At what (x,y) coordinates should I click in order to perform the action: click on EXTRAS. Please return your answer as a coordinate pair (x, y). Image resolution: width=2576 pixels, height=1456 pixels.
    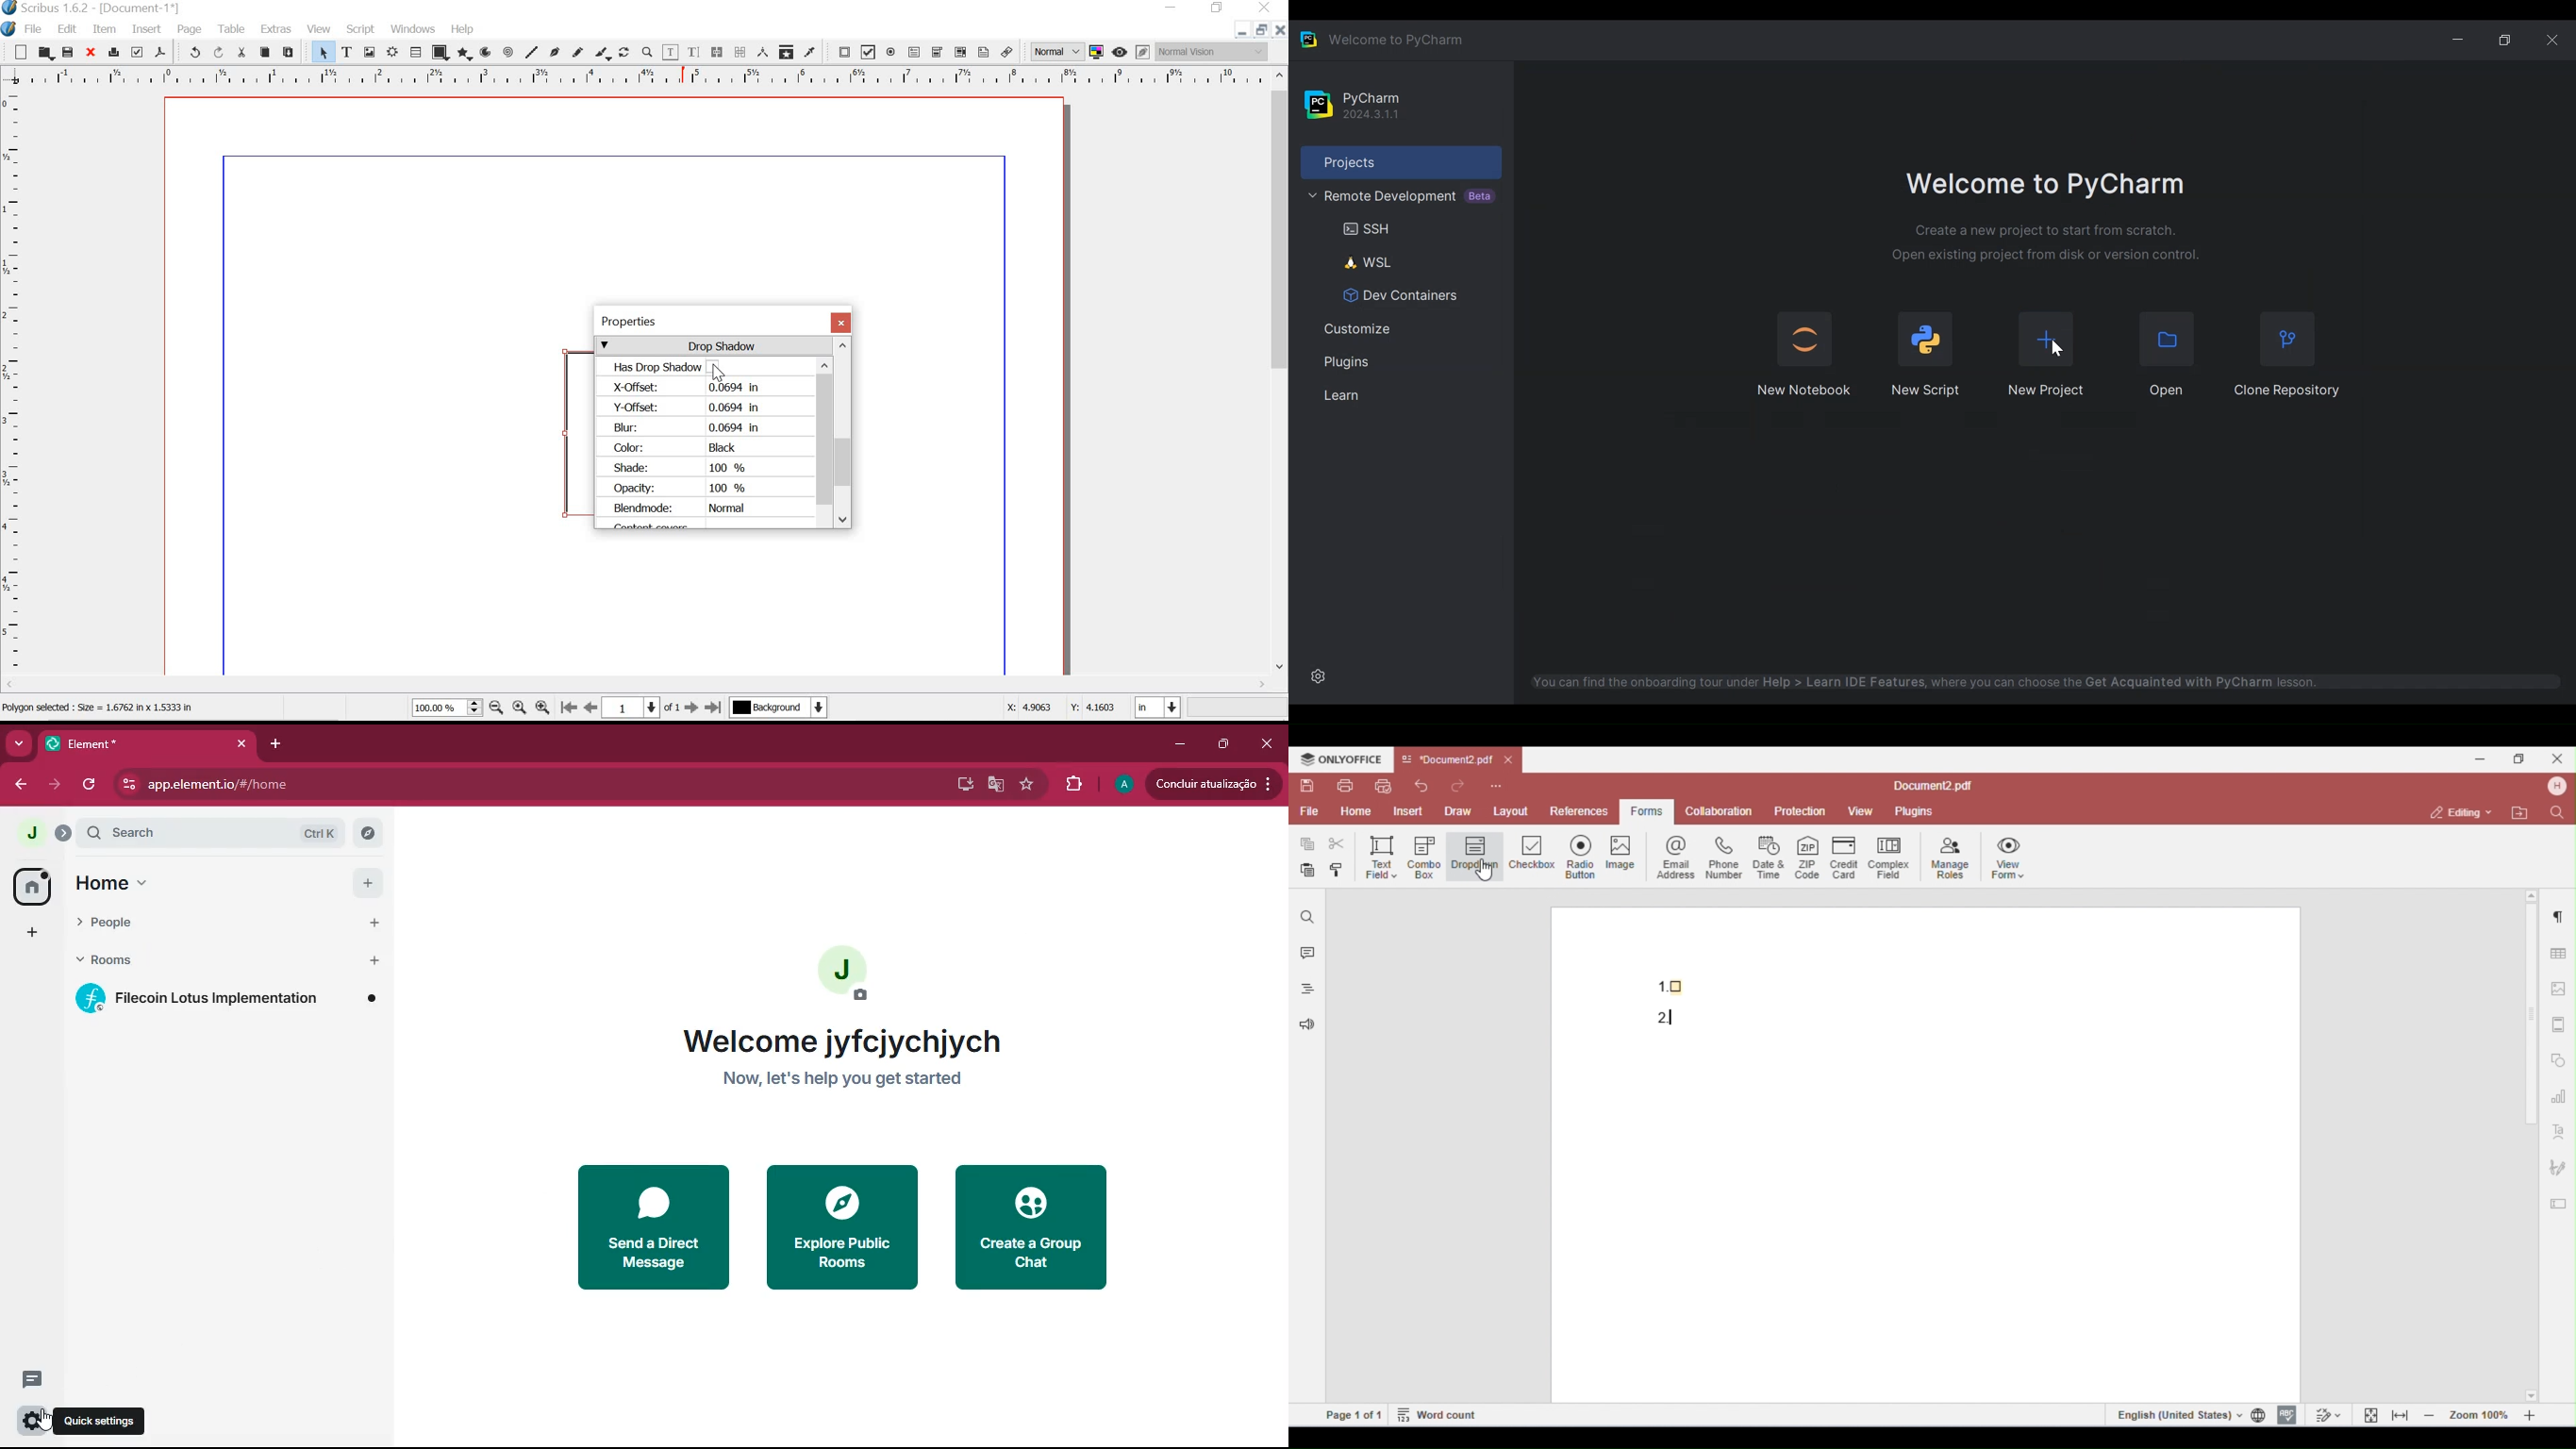
    Looking at the image, I should click on (275, 30).